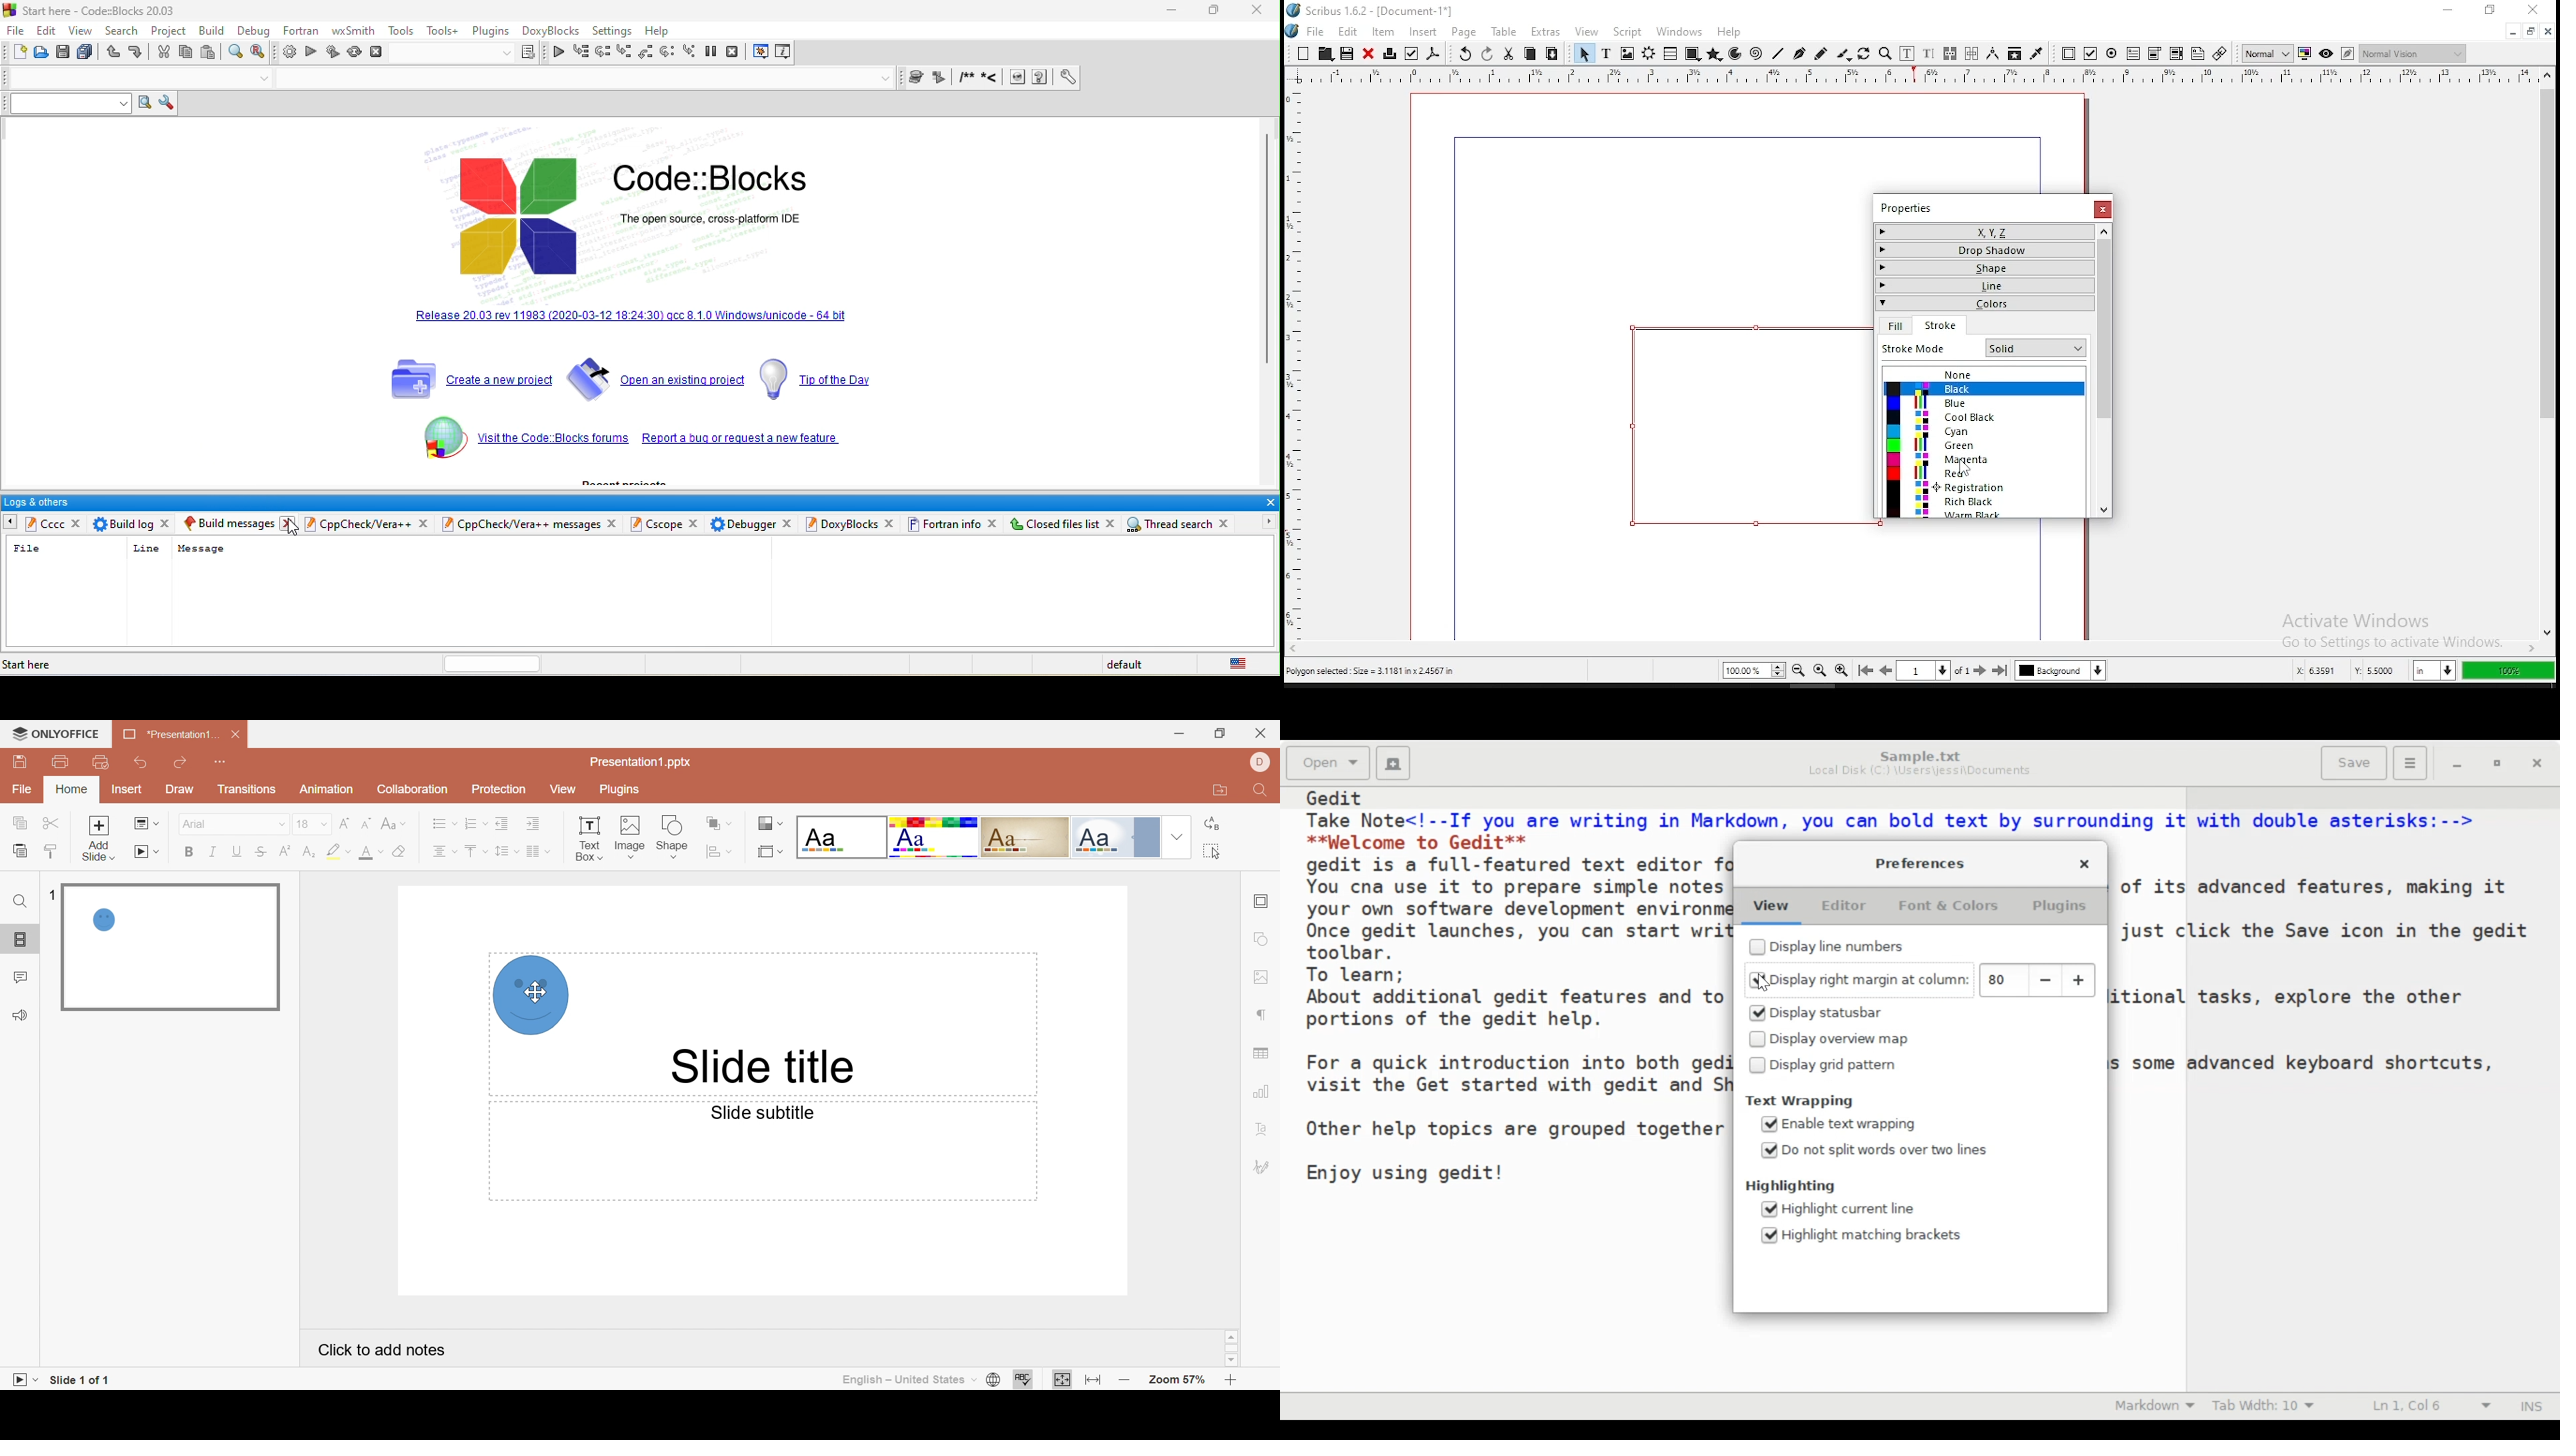 The height and width of the screenshot is (1456, 2576). Describe the element at coordinates (696, 524) in the screenshot. I see `close` at that location.